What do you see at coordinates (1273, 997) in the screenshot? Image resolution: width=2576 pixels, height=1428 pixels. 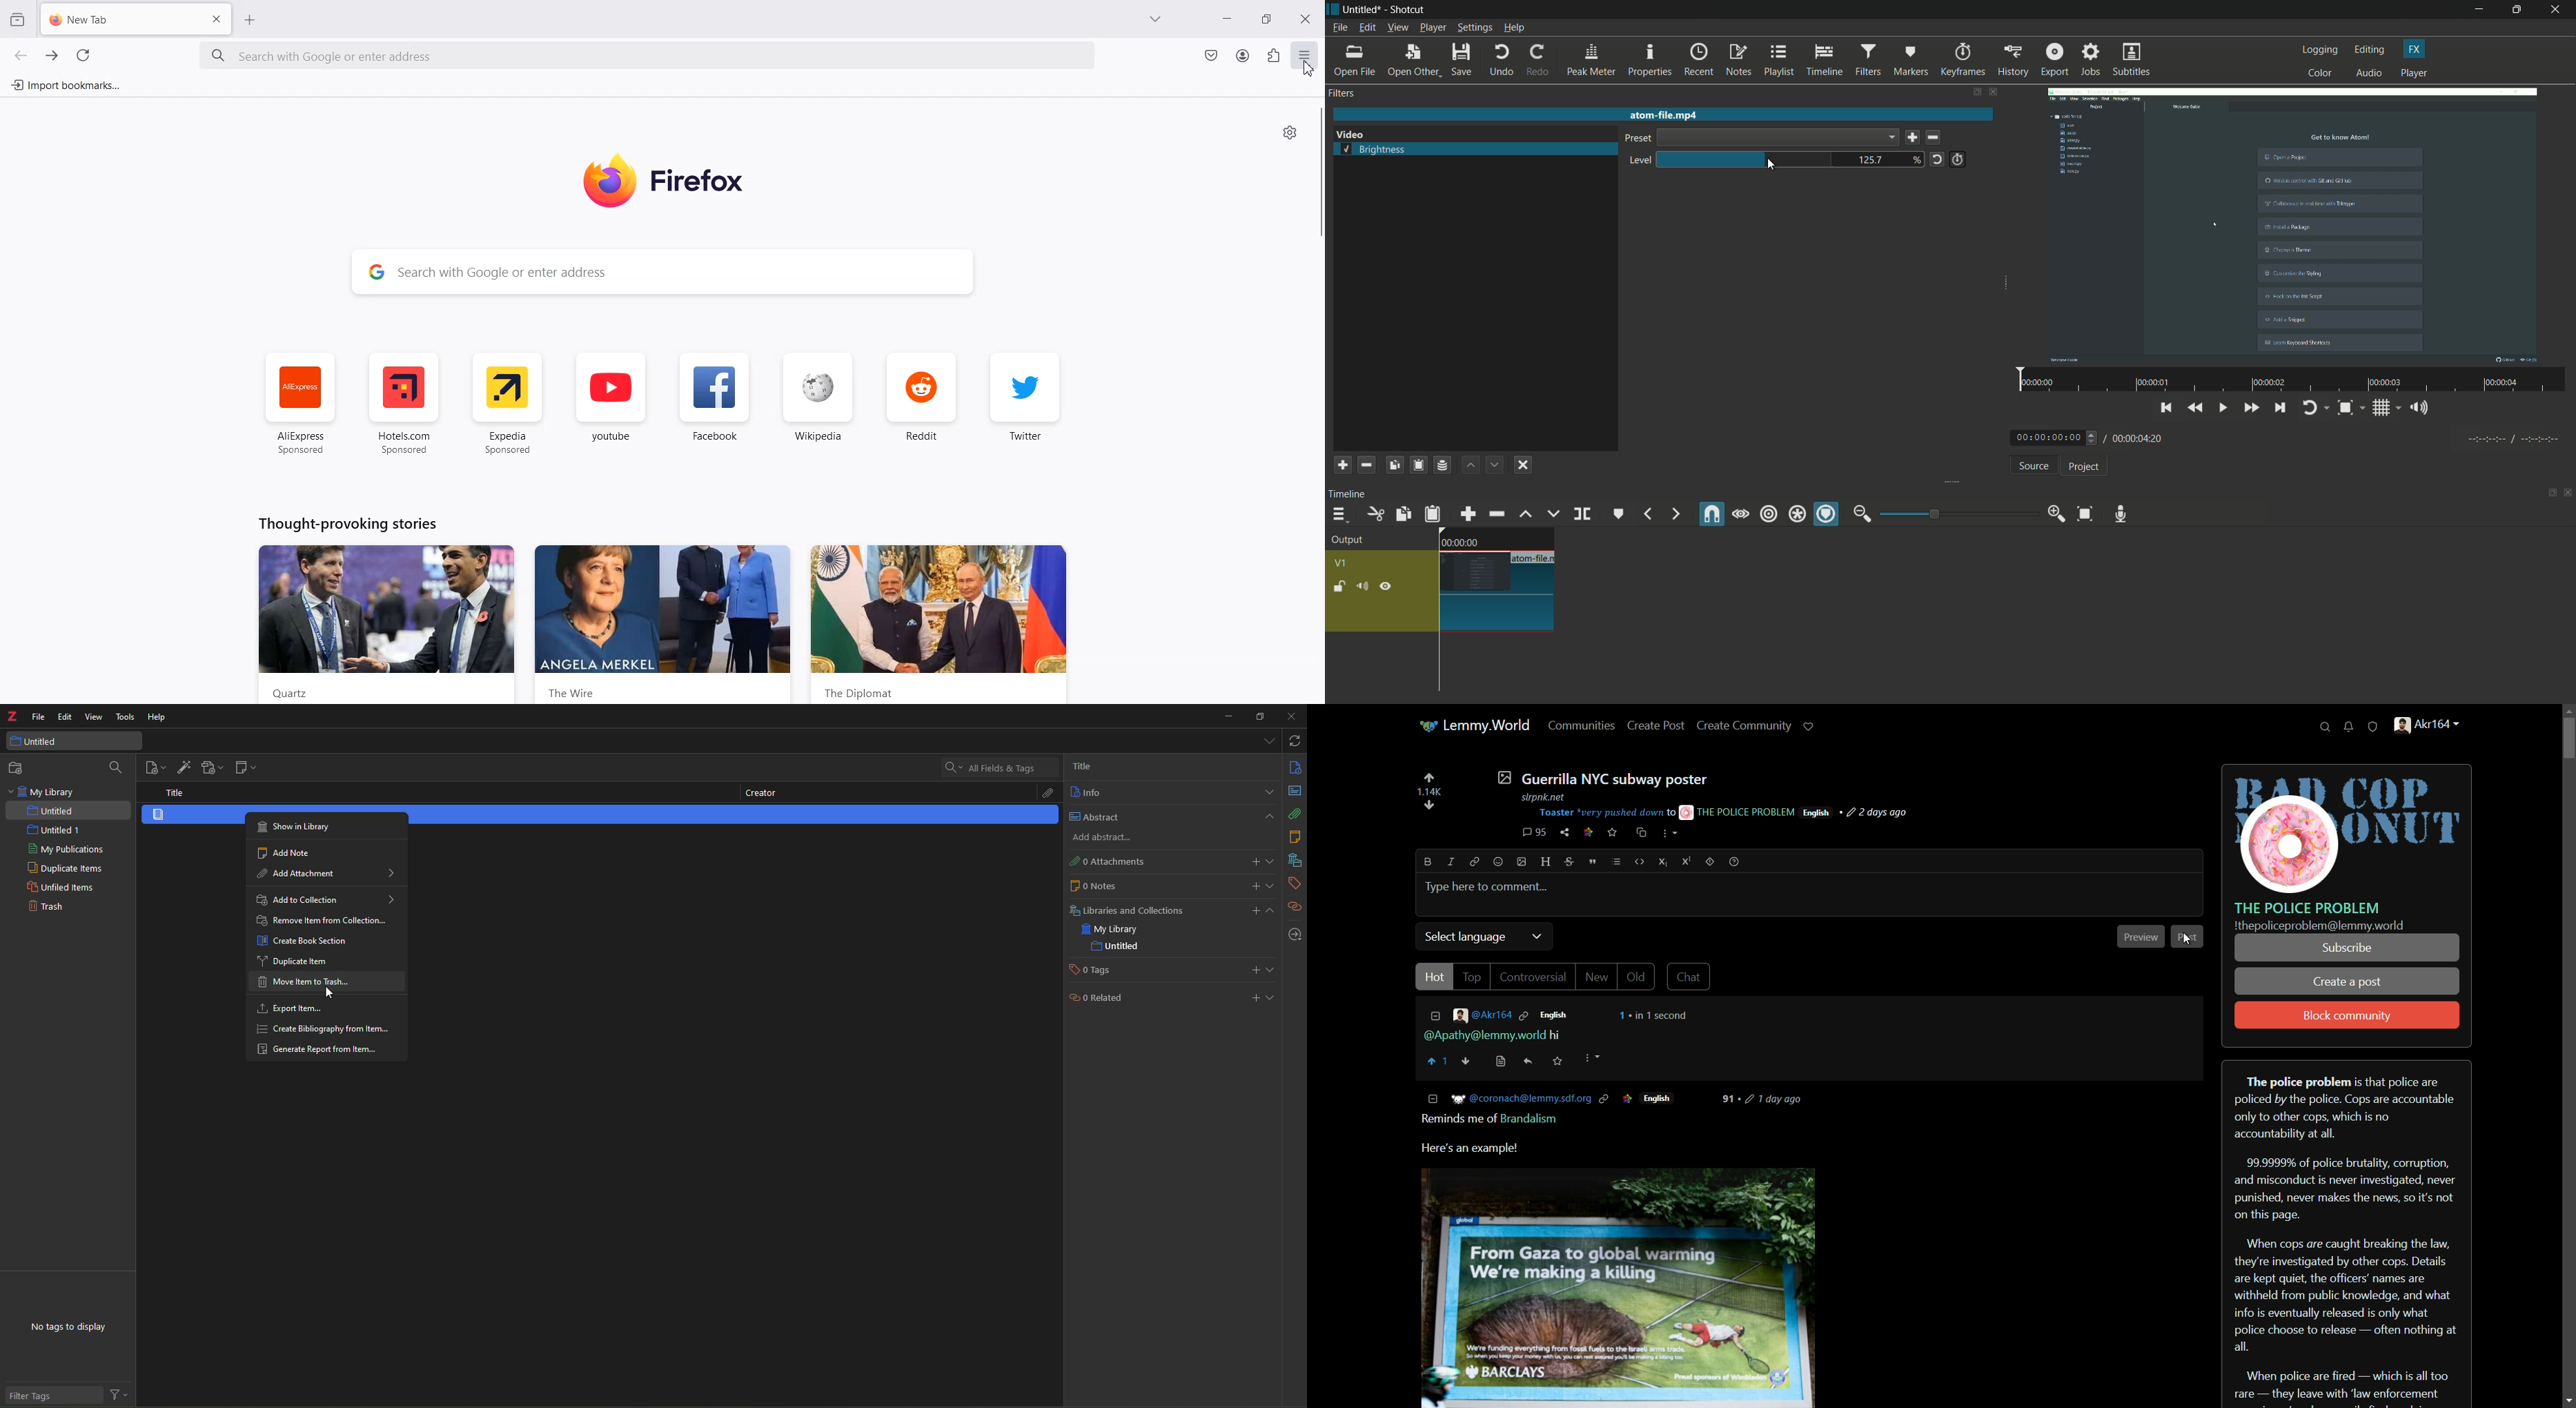 I see `expand` at bounding box center [1273, 997].